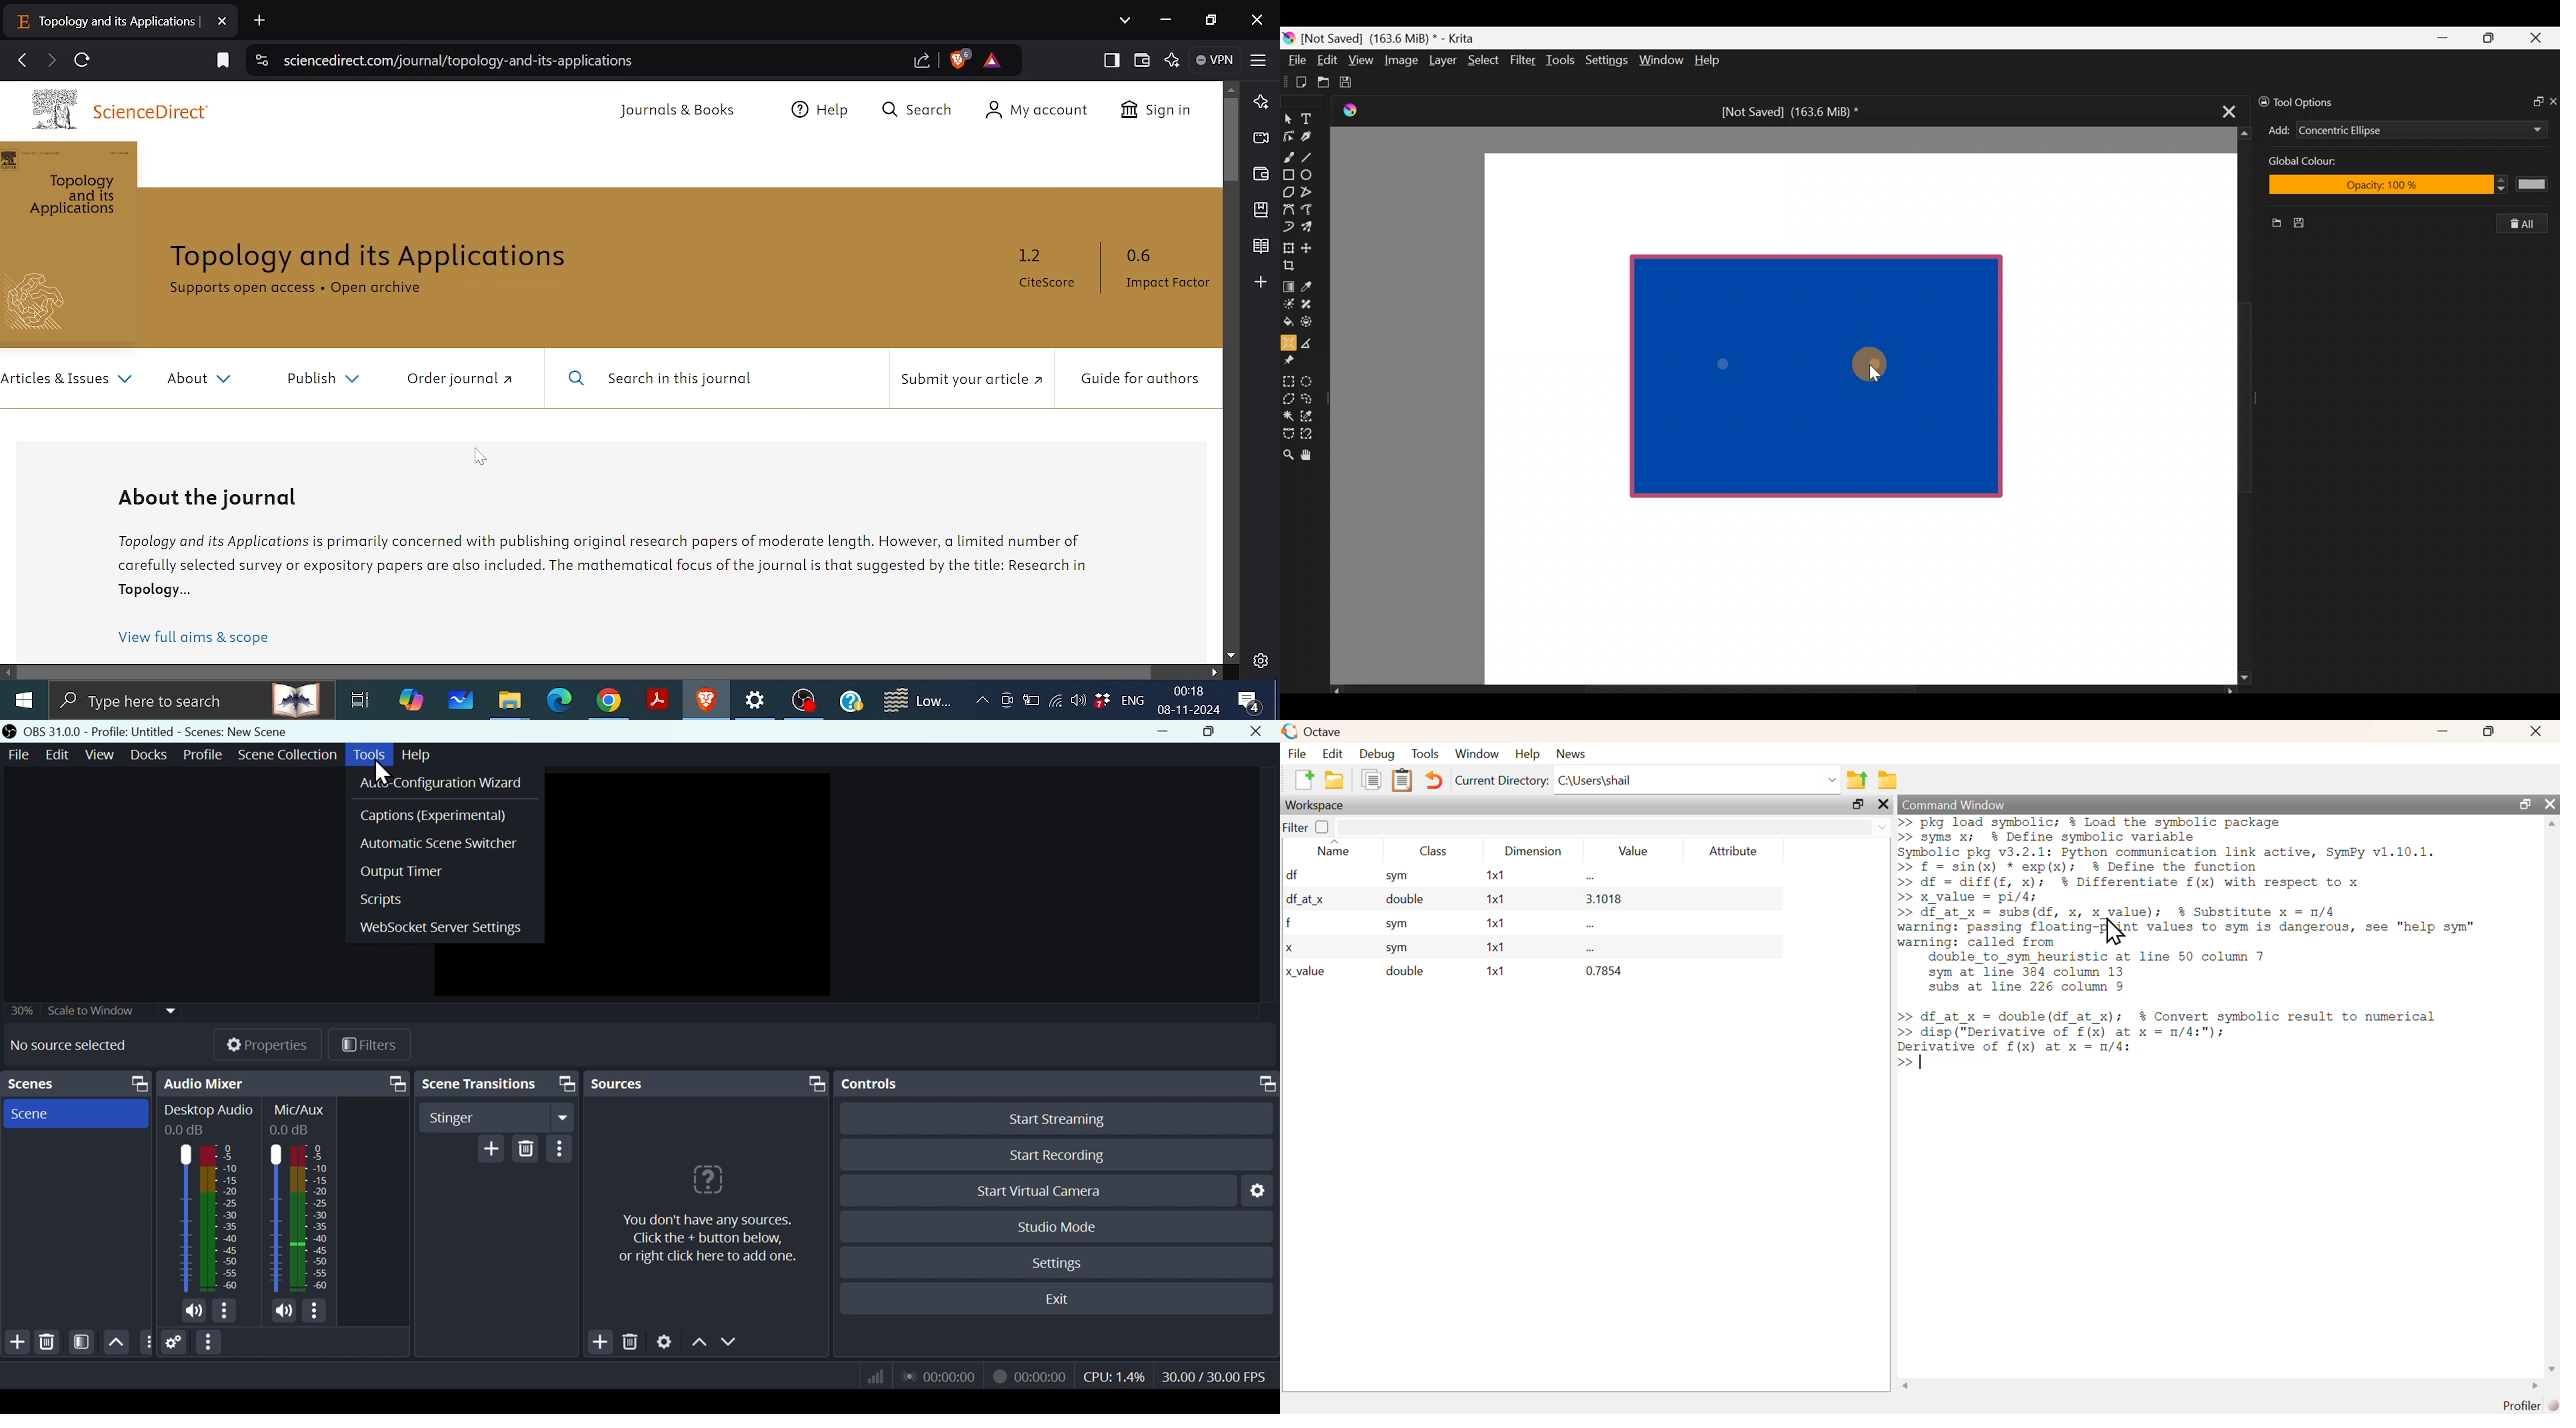 This screenshot has width=2576, height=1428. I want to click on Current Directory:, so click(1501, 780).